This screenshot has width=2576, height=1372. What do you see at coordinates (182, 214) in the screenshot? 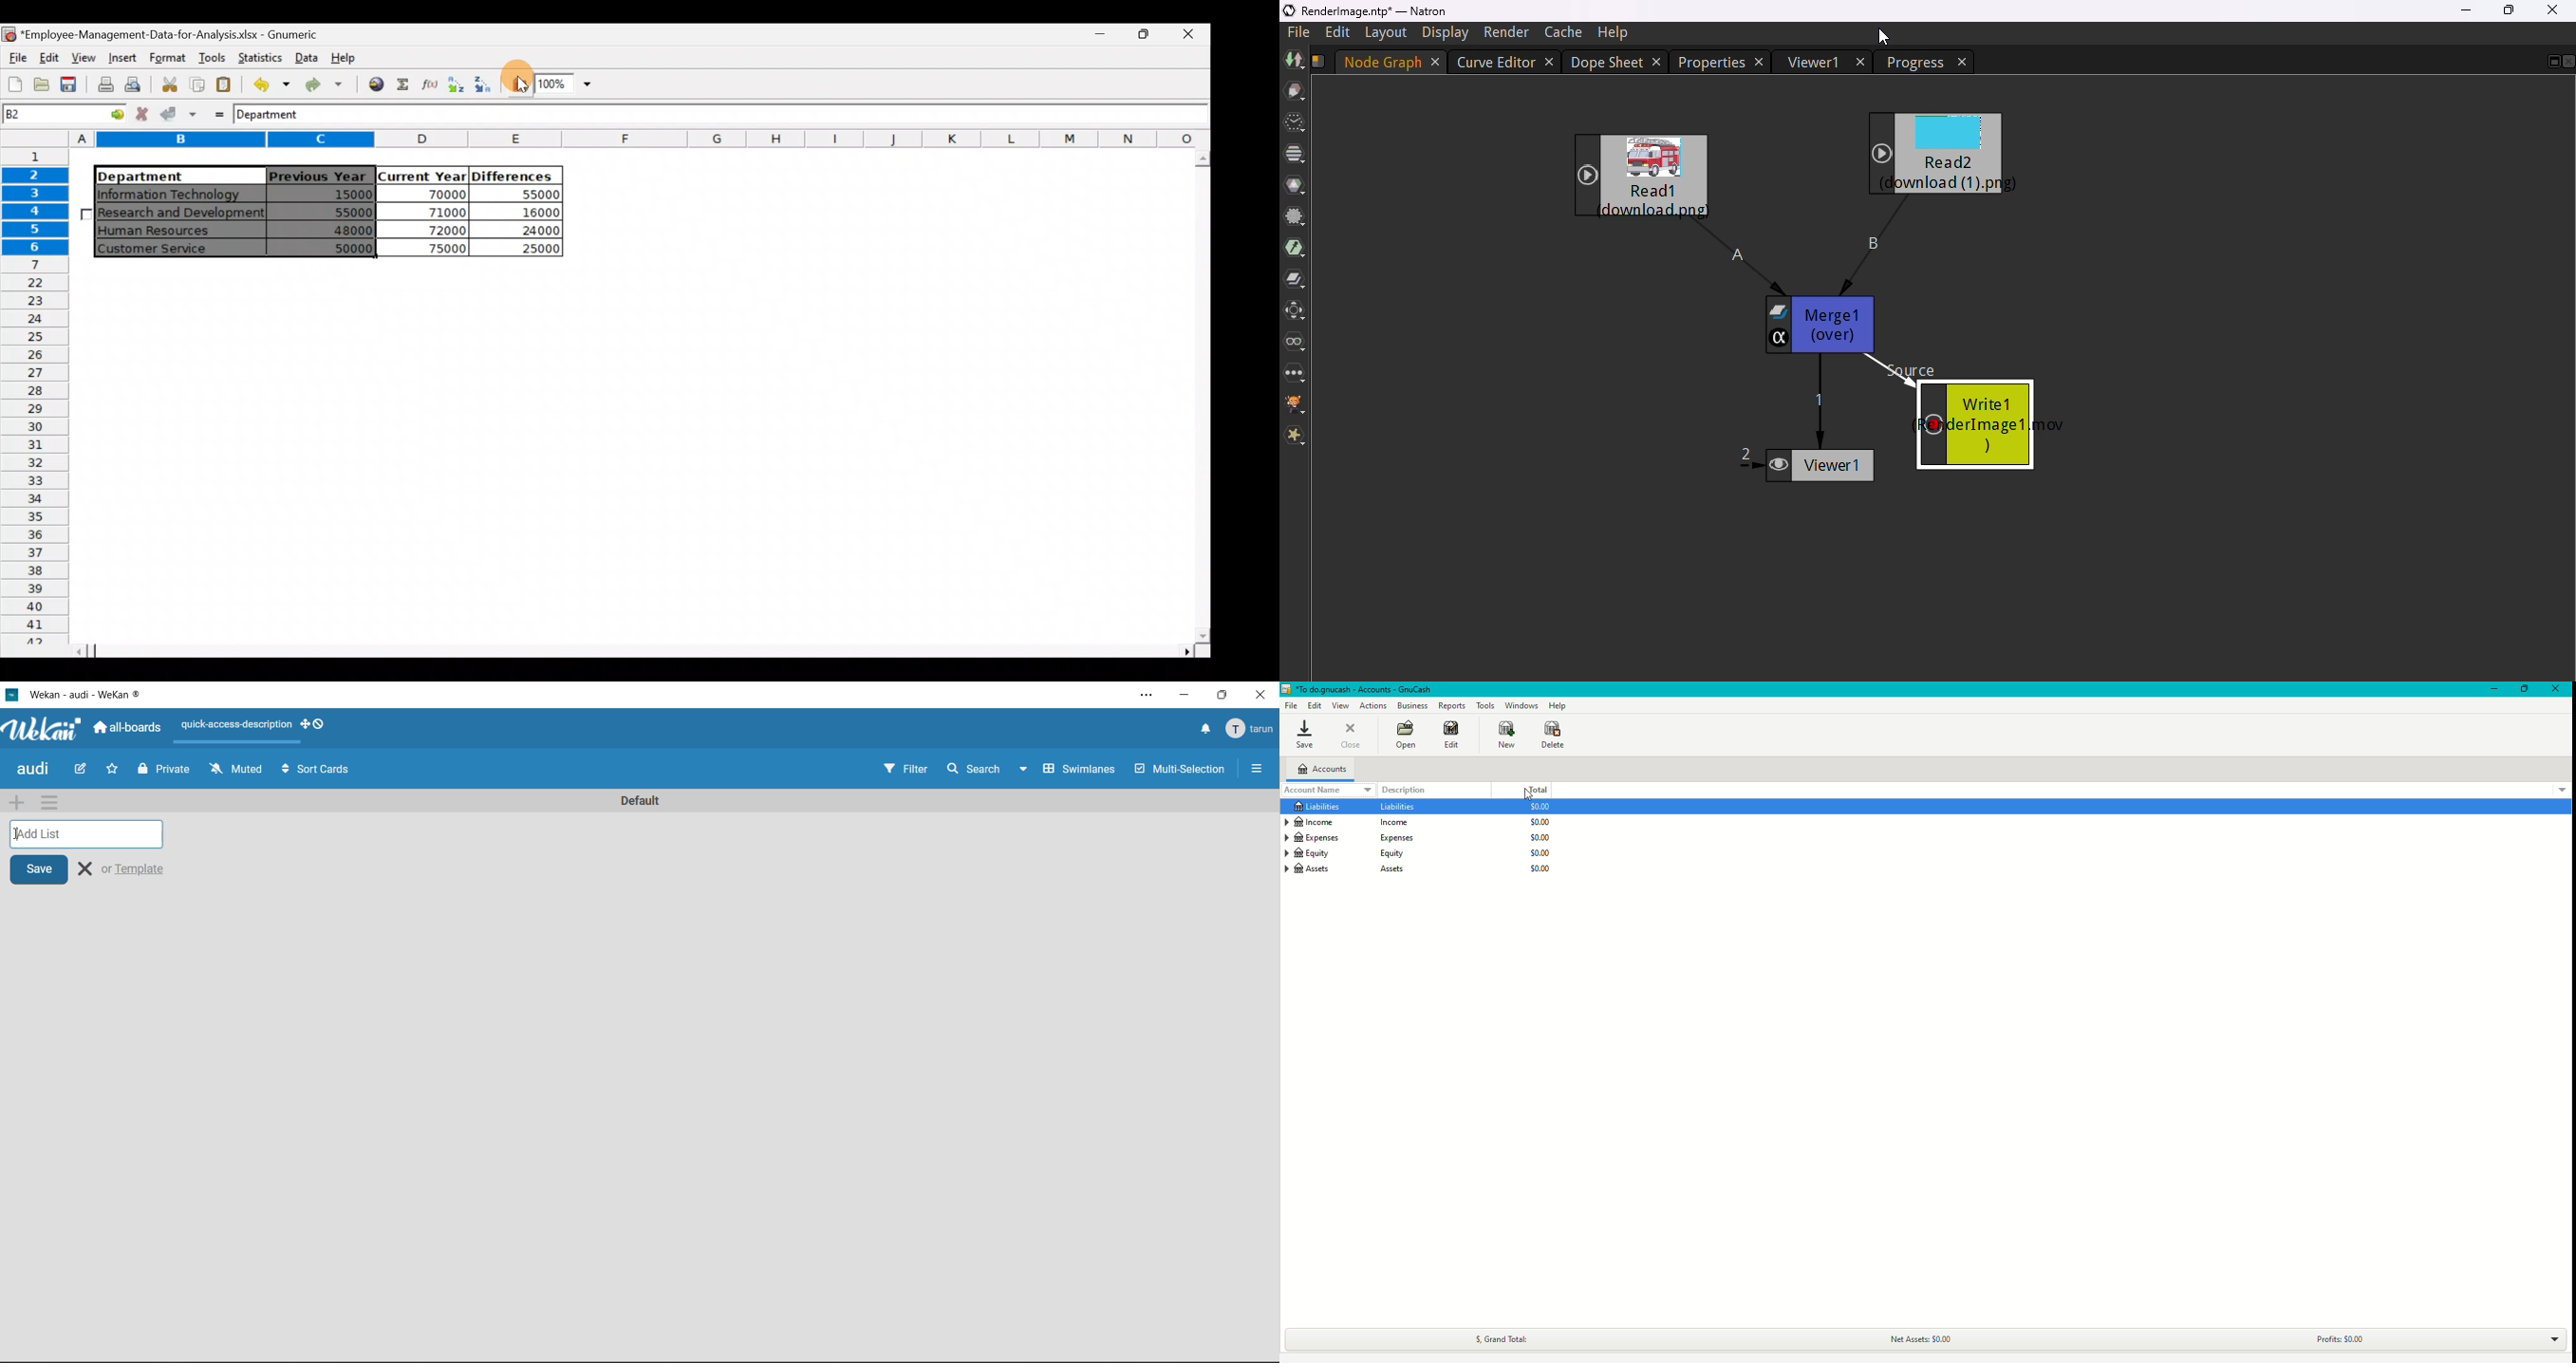
I see `Research and Development` at bounding box center [182, 214].